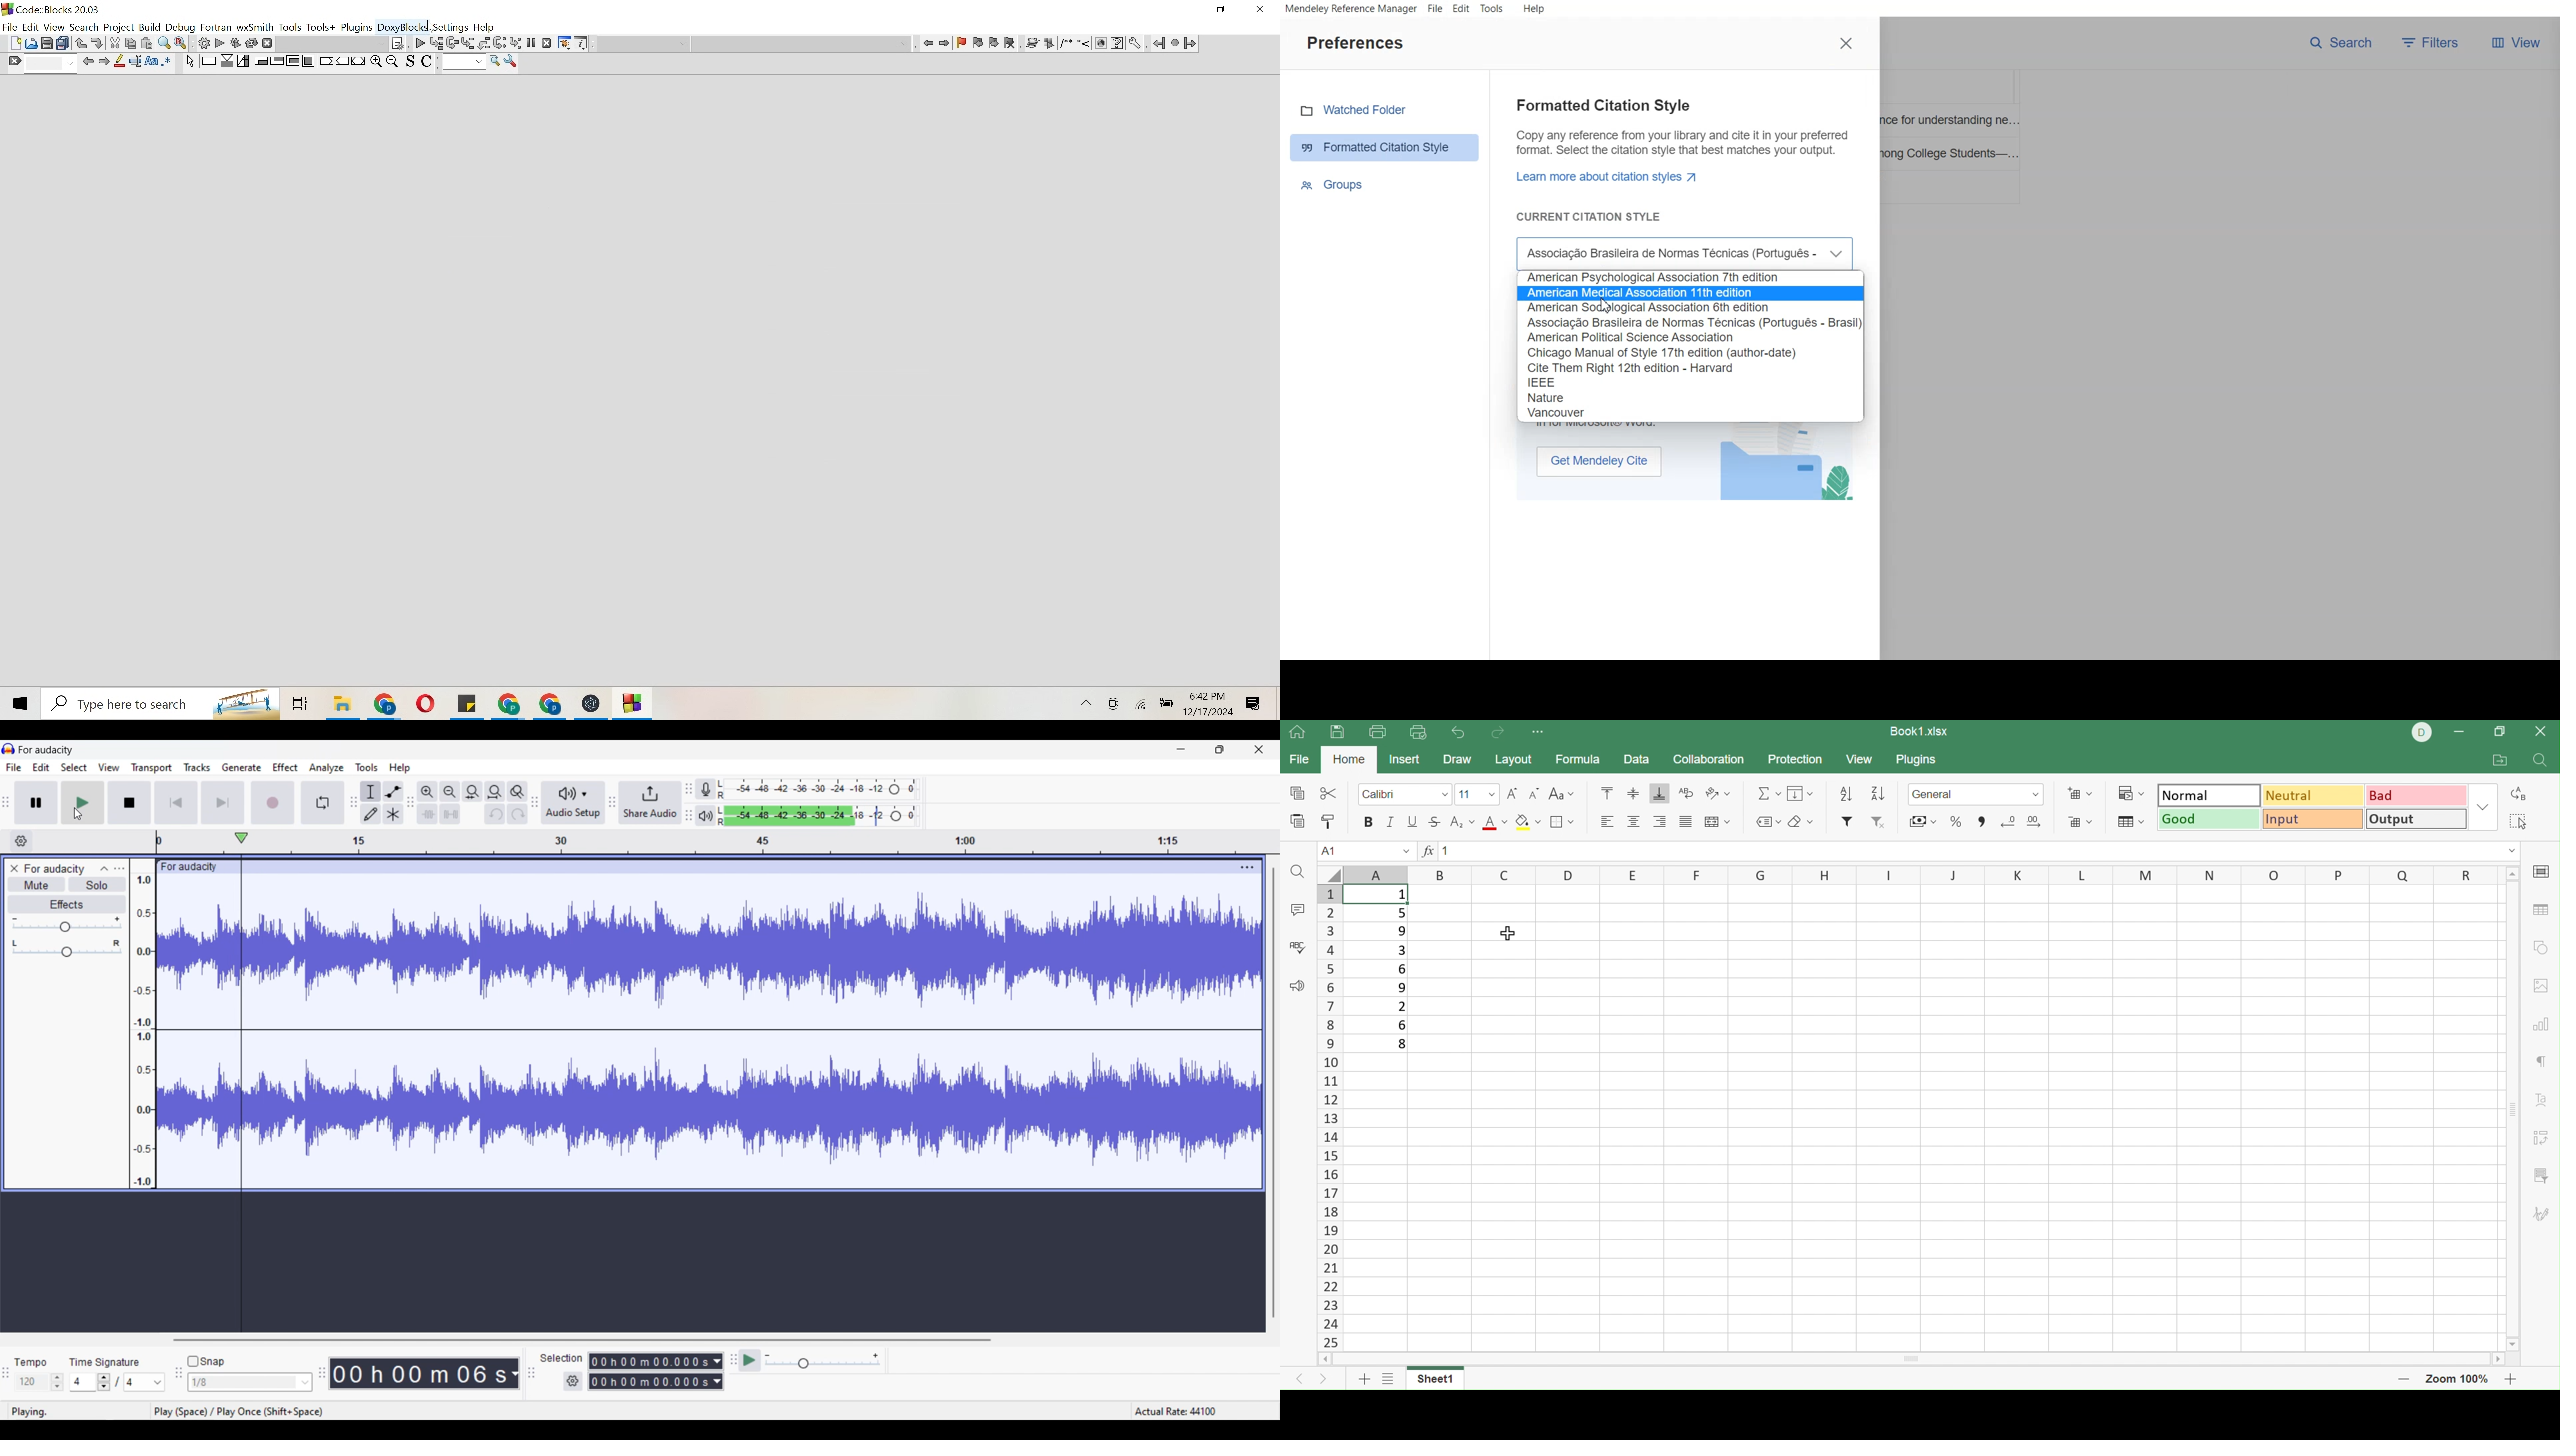 The image size is (2576, 1456). What do you see at coordinates (1116, 703) in the screenshot?
I see `Camera` at bounding box center [1116, 703].